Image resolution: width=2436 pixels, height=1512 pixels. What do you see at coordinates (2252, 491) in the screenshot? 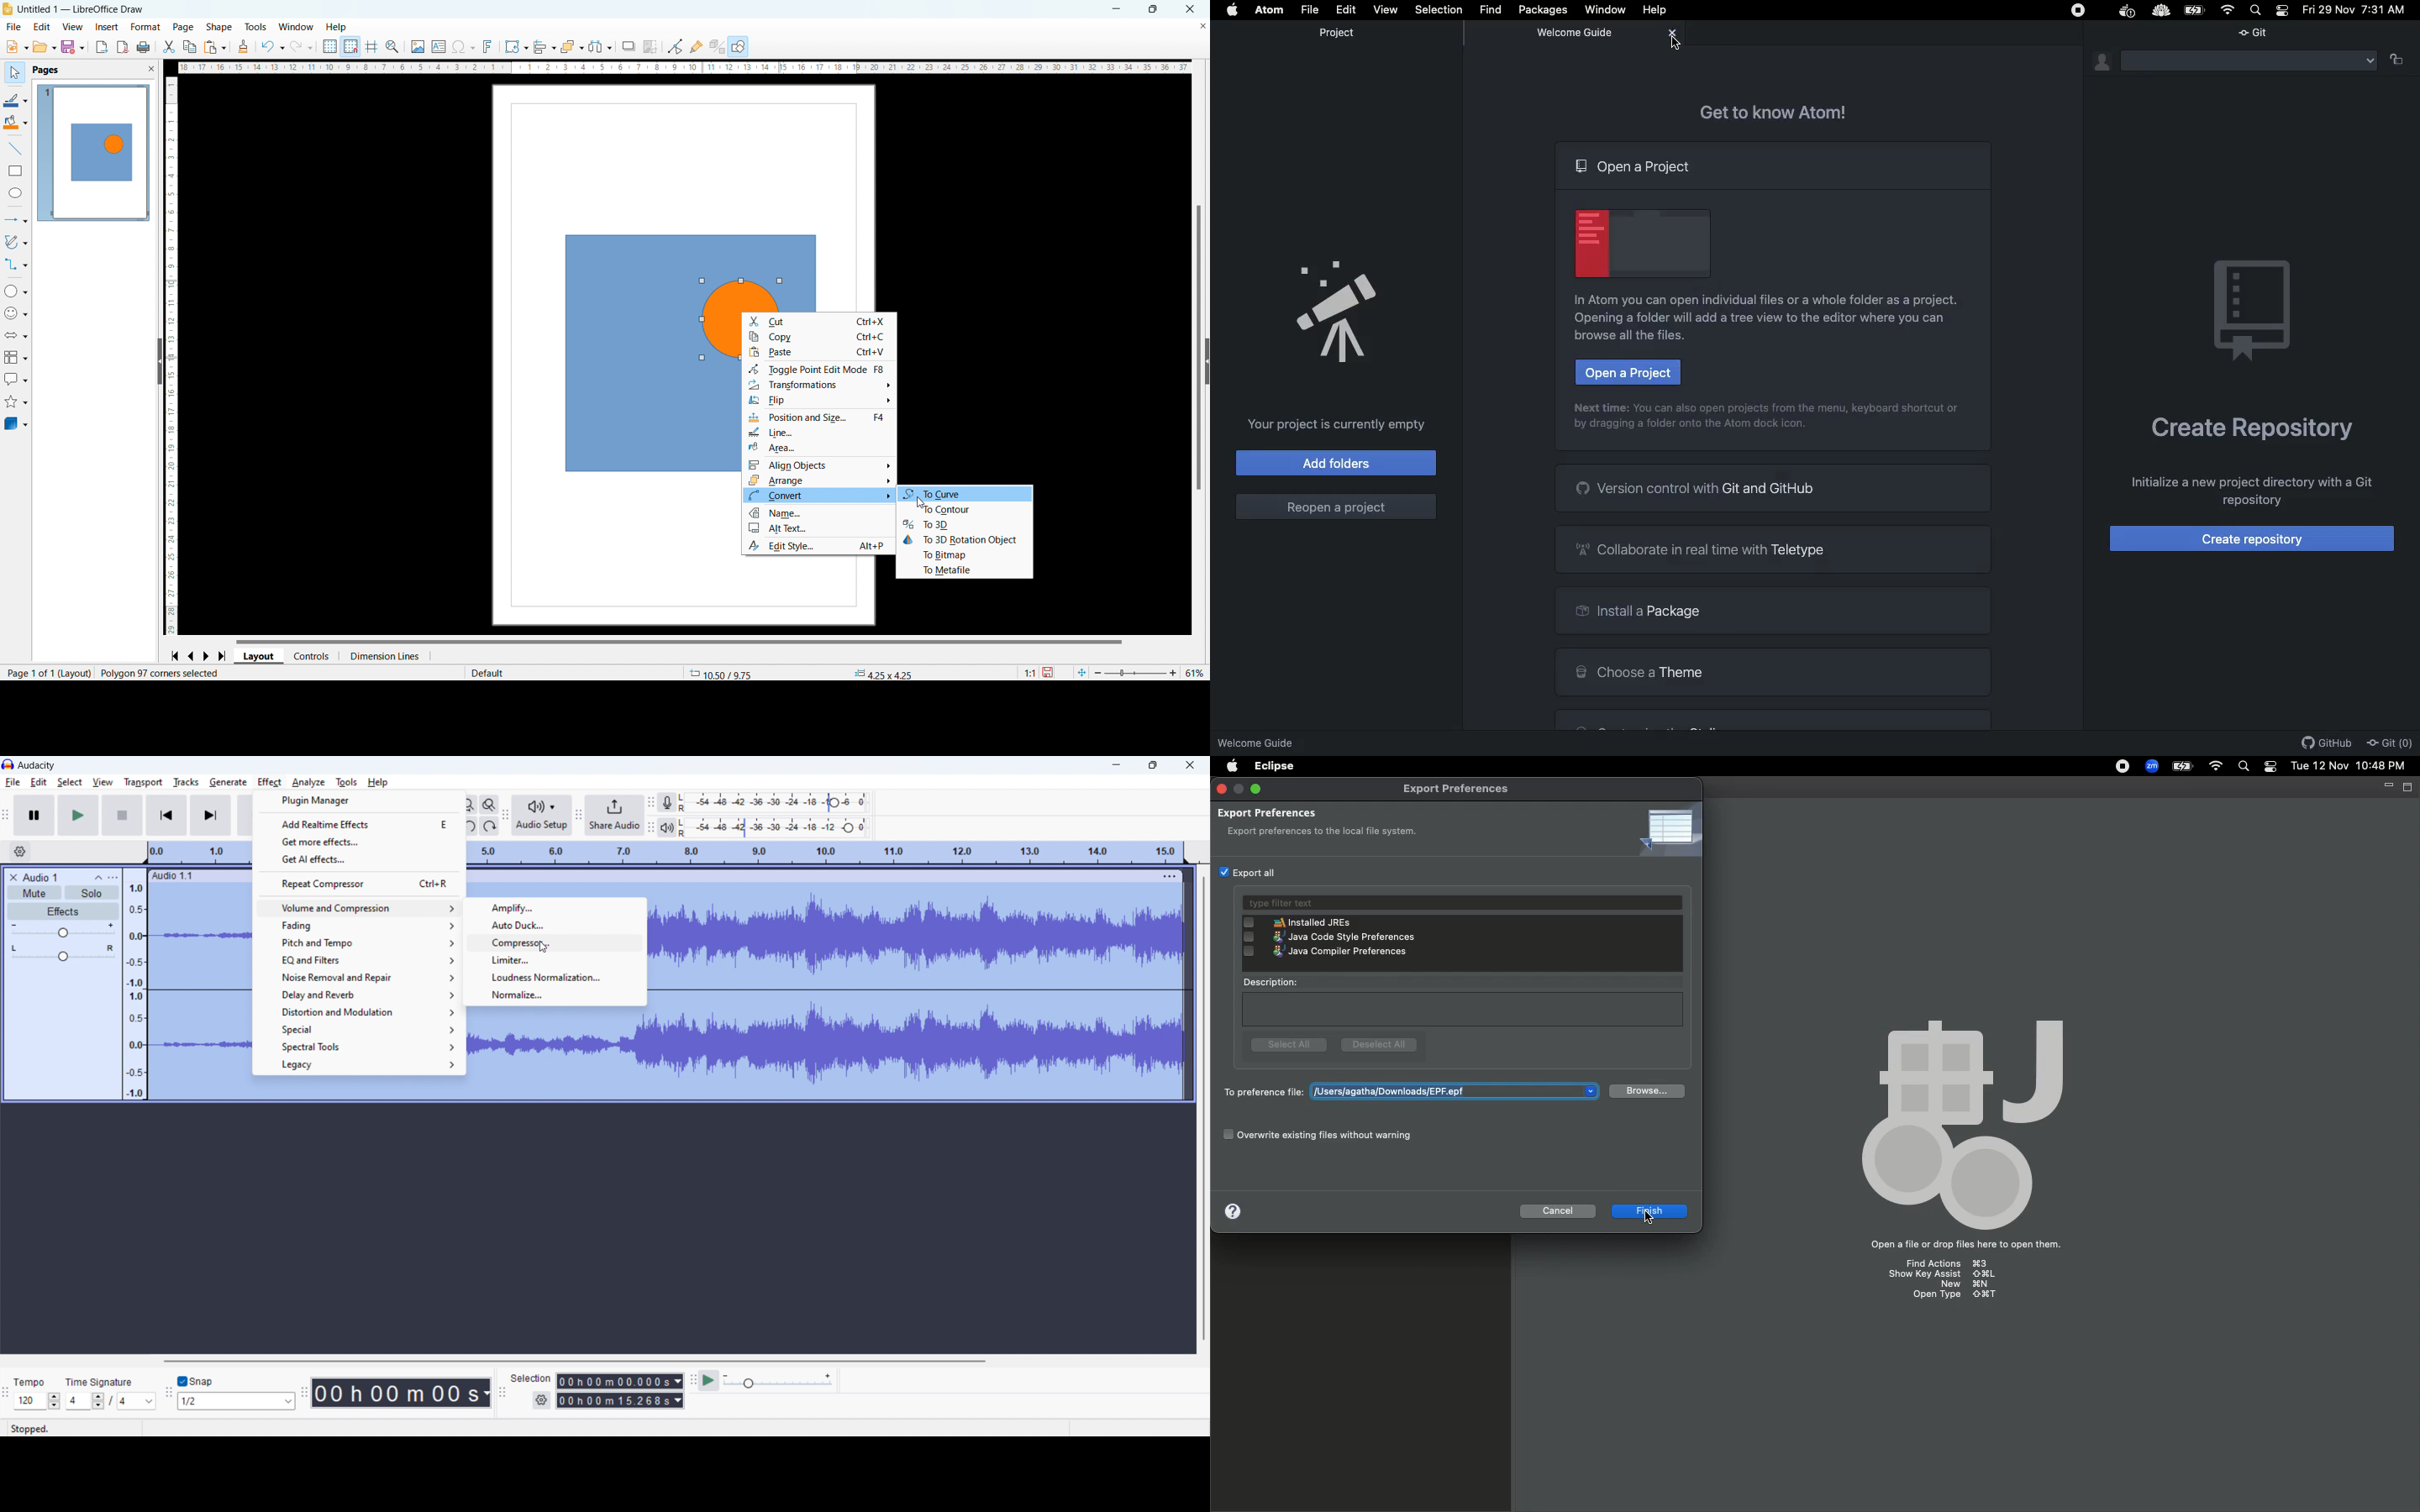
I see `Initialize a new project directory with a Git
repository` at bounding box center [2252, 491].